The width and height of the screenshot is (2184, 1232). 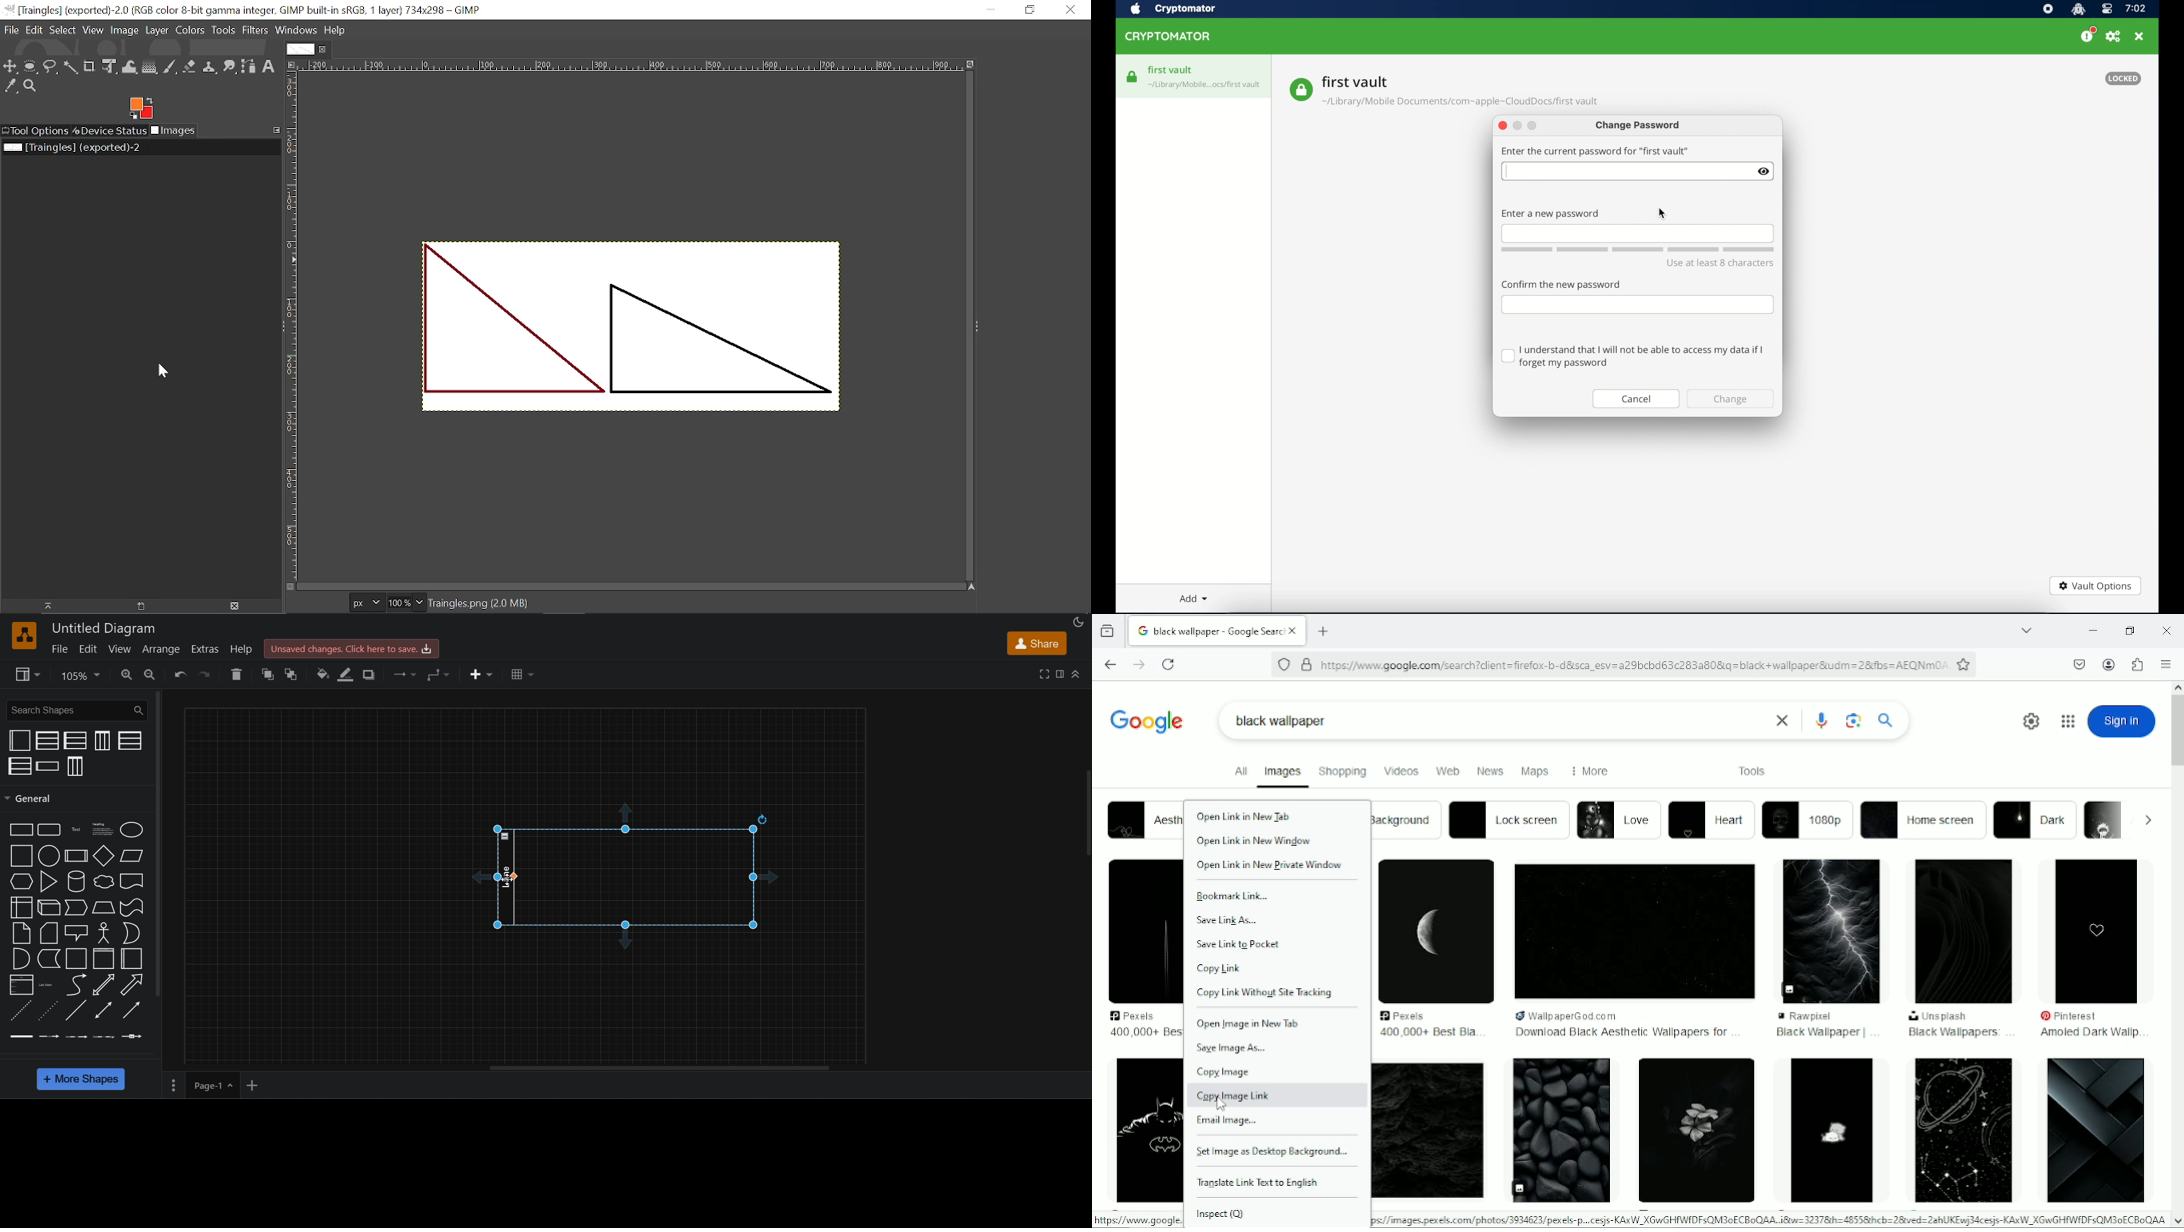 I want to click on go back, so click(x=1109, y=662).